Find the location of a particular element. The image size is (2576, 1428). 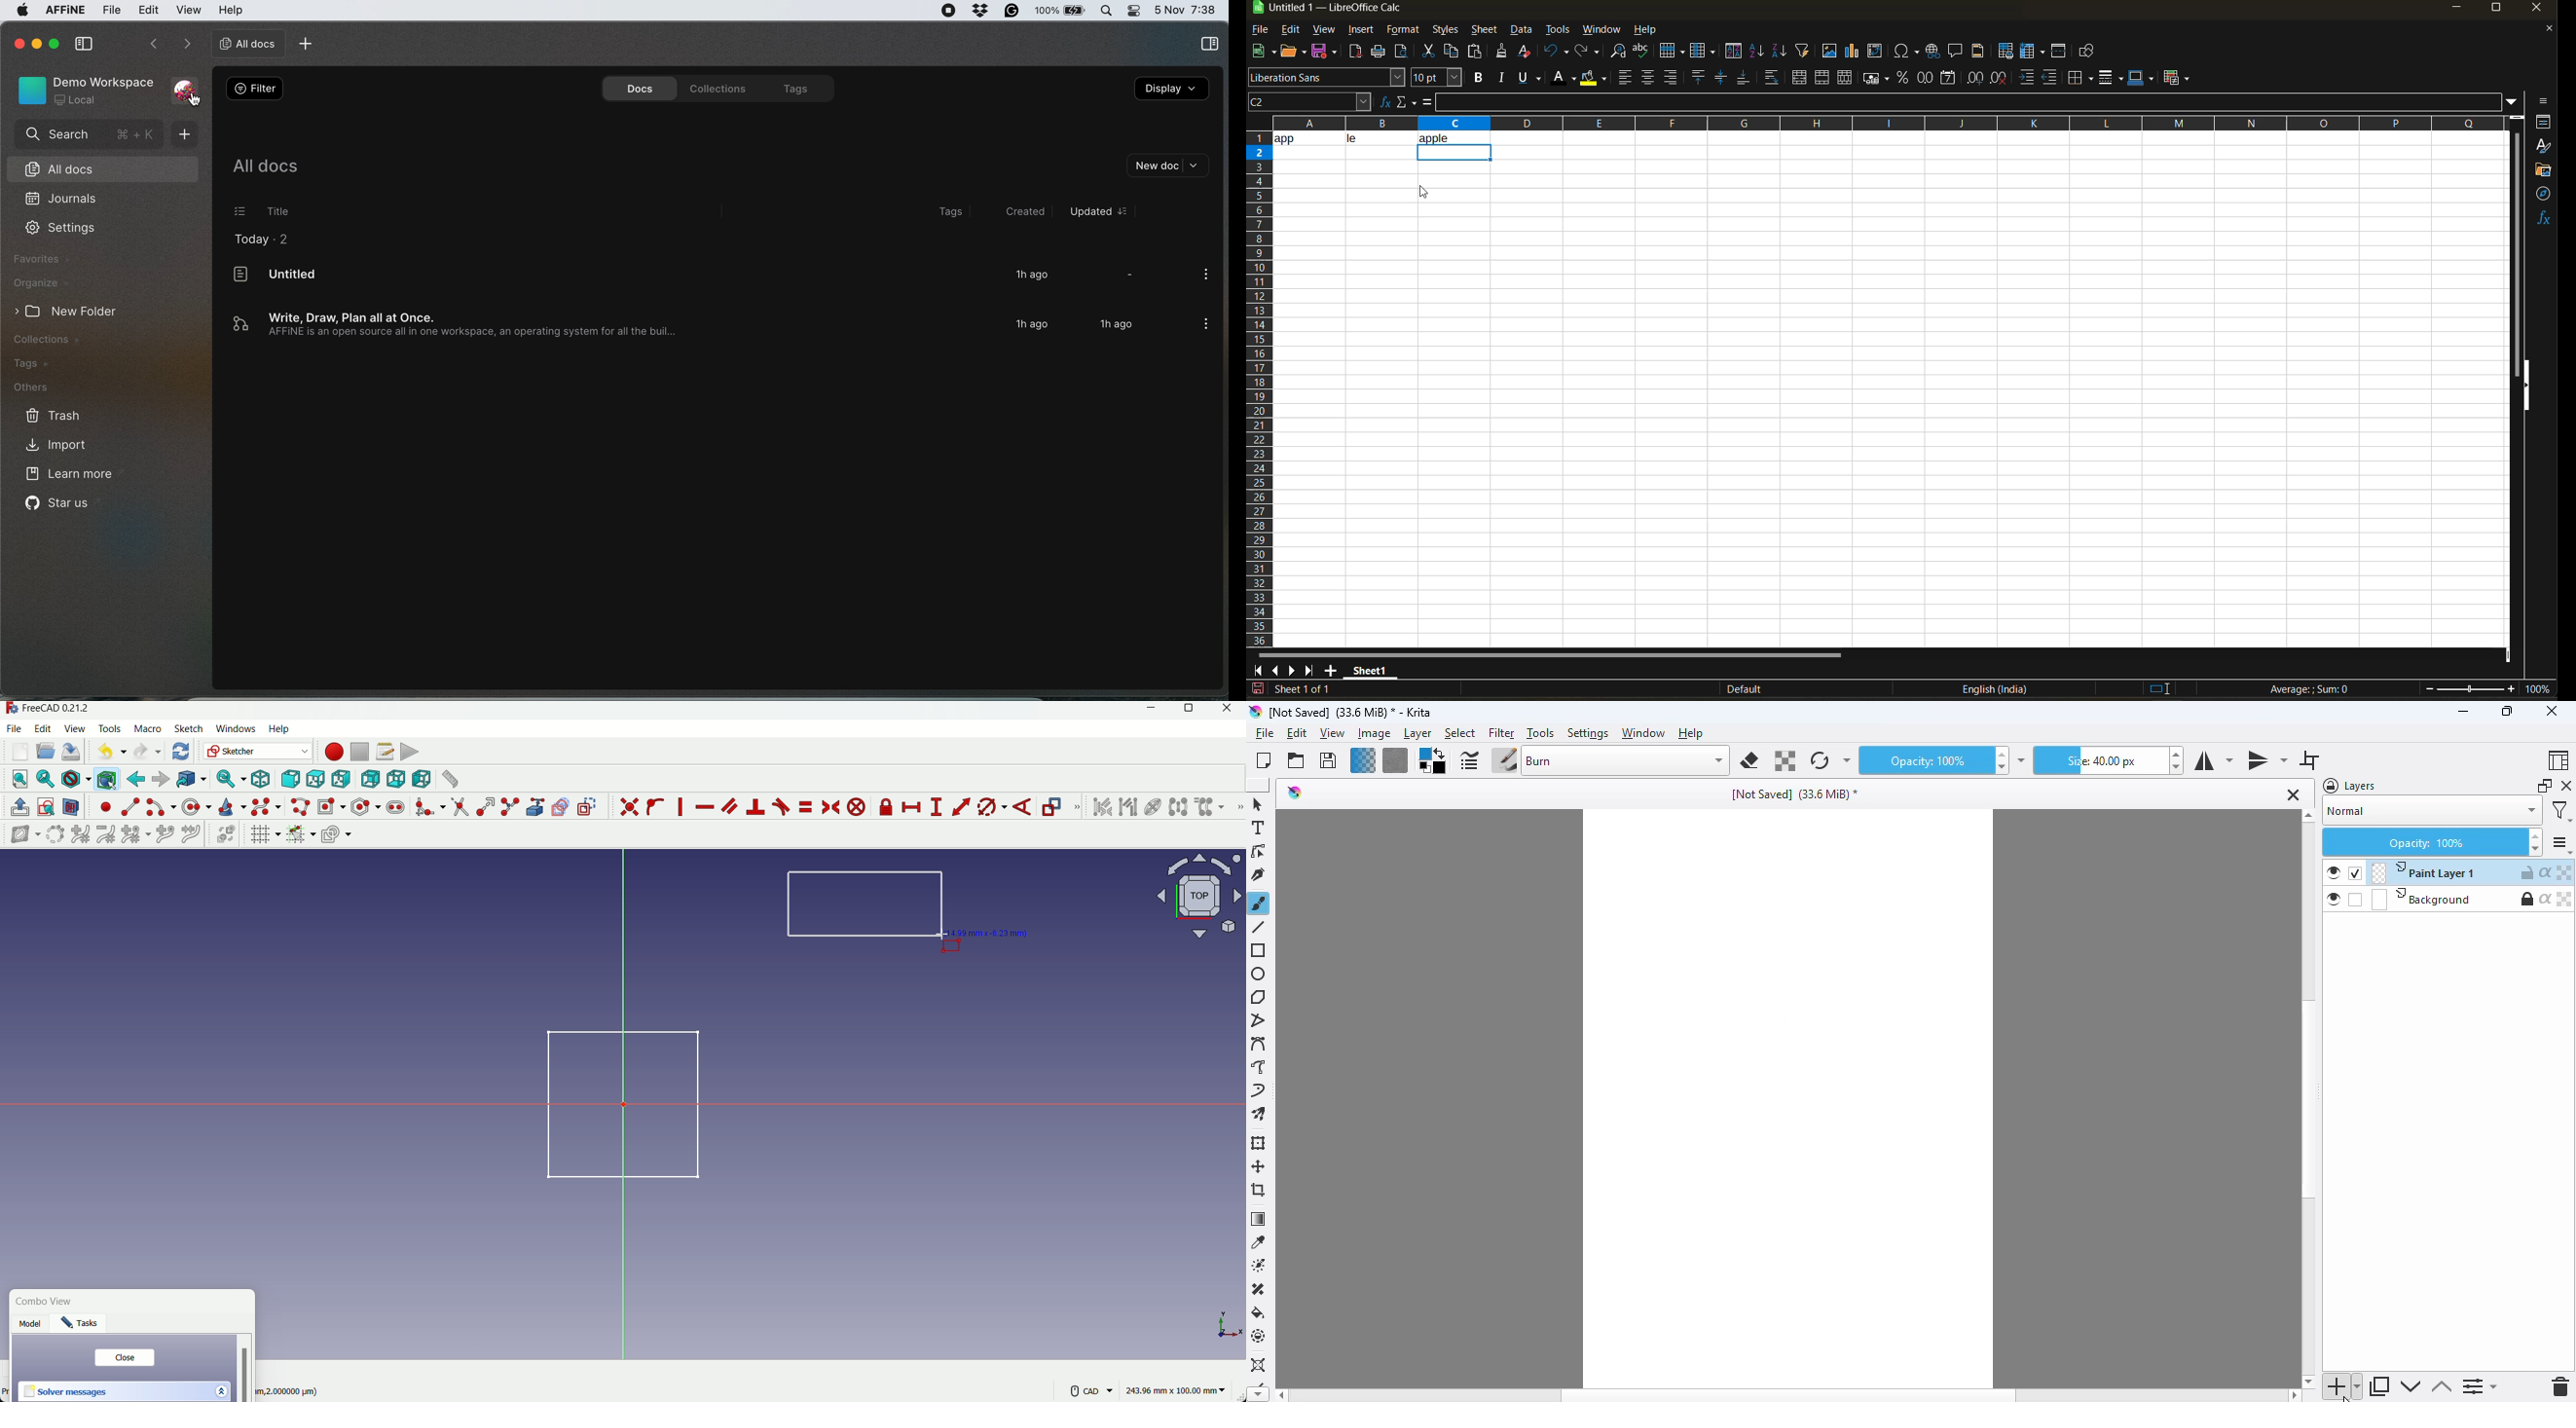

back view is located at coordinates (370, 780).